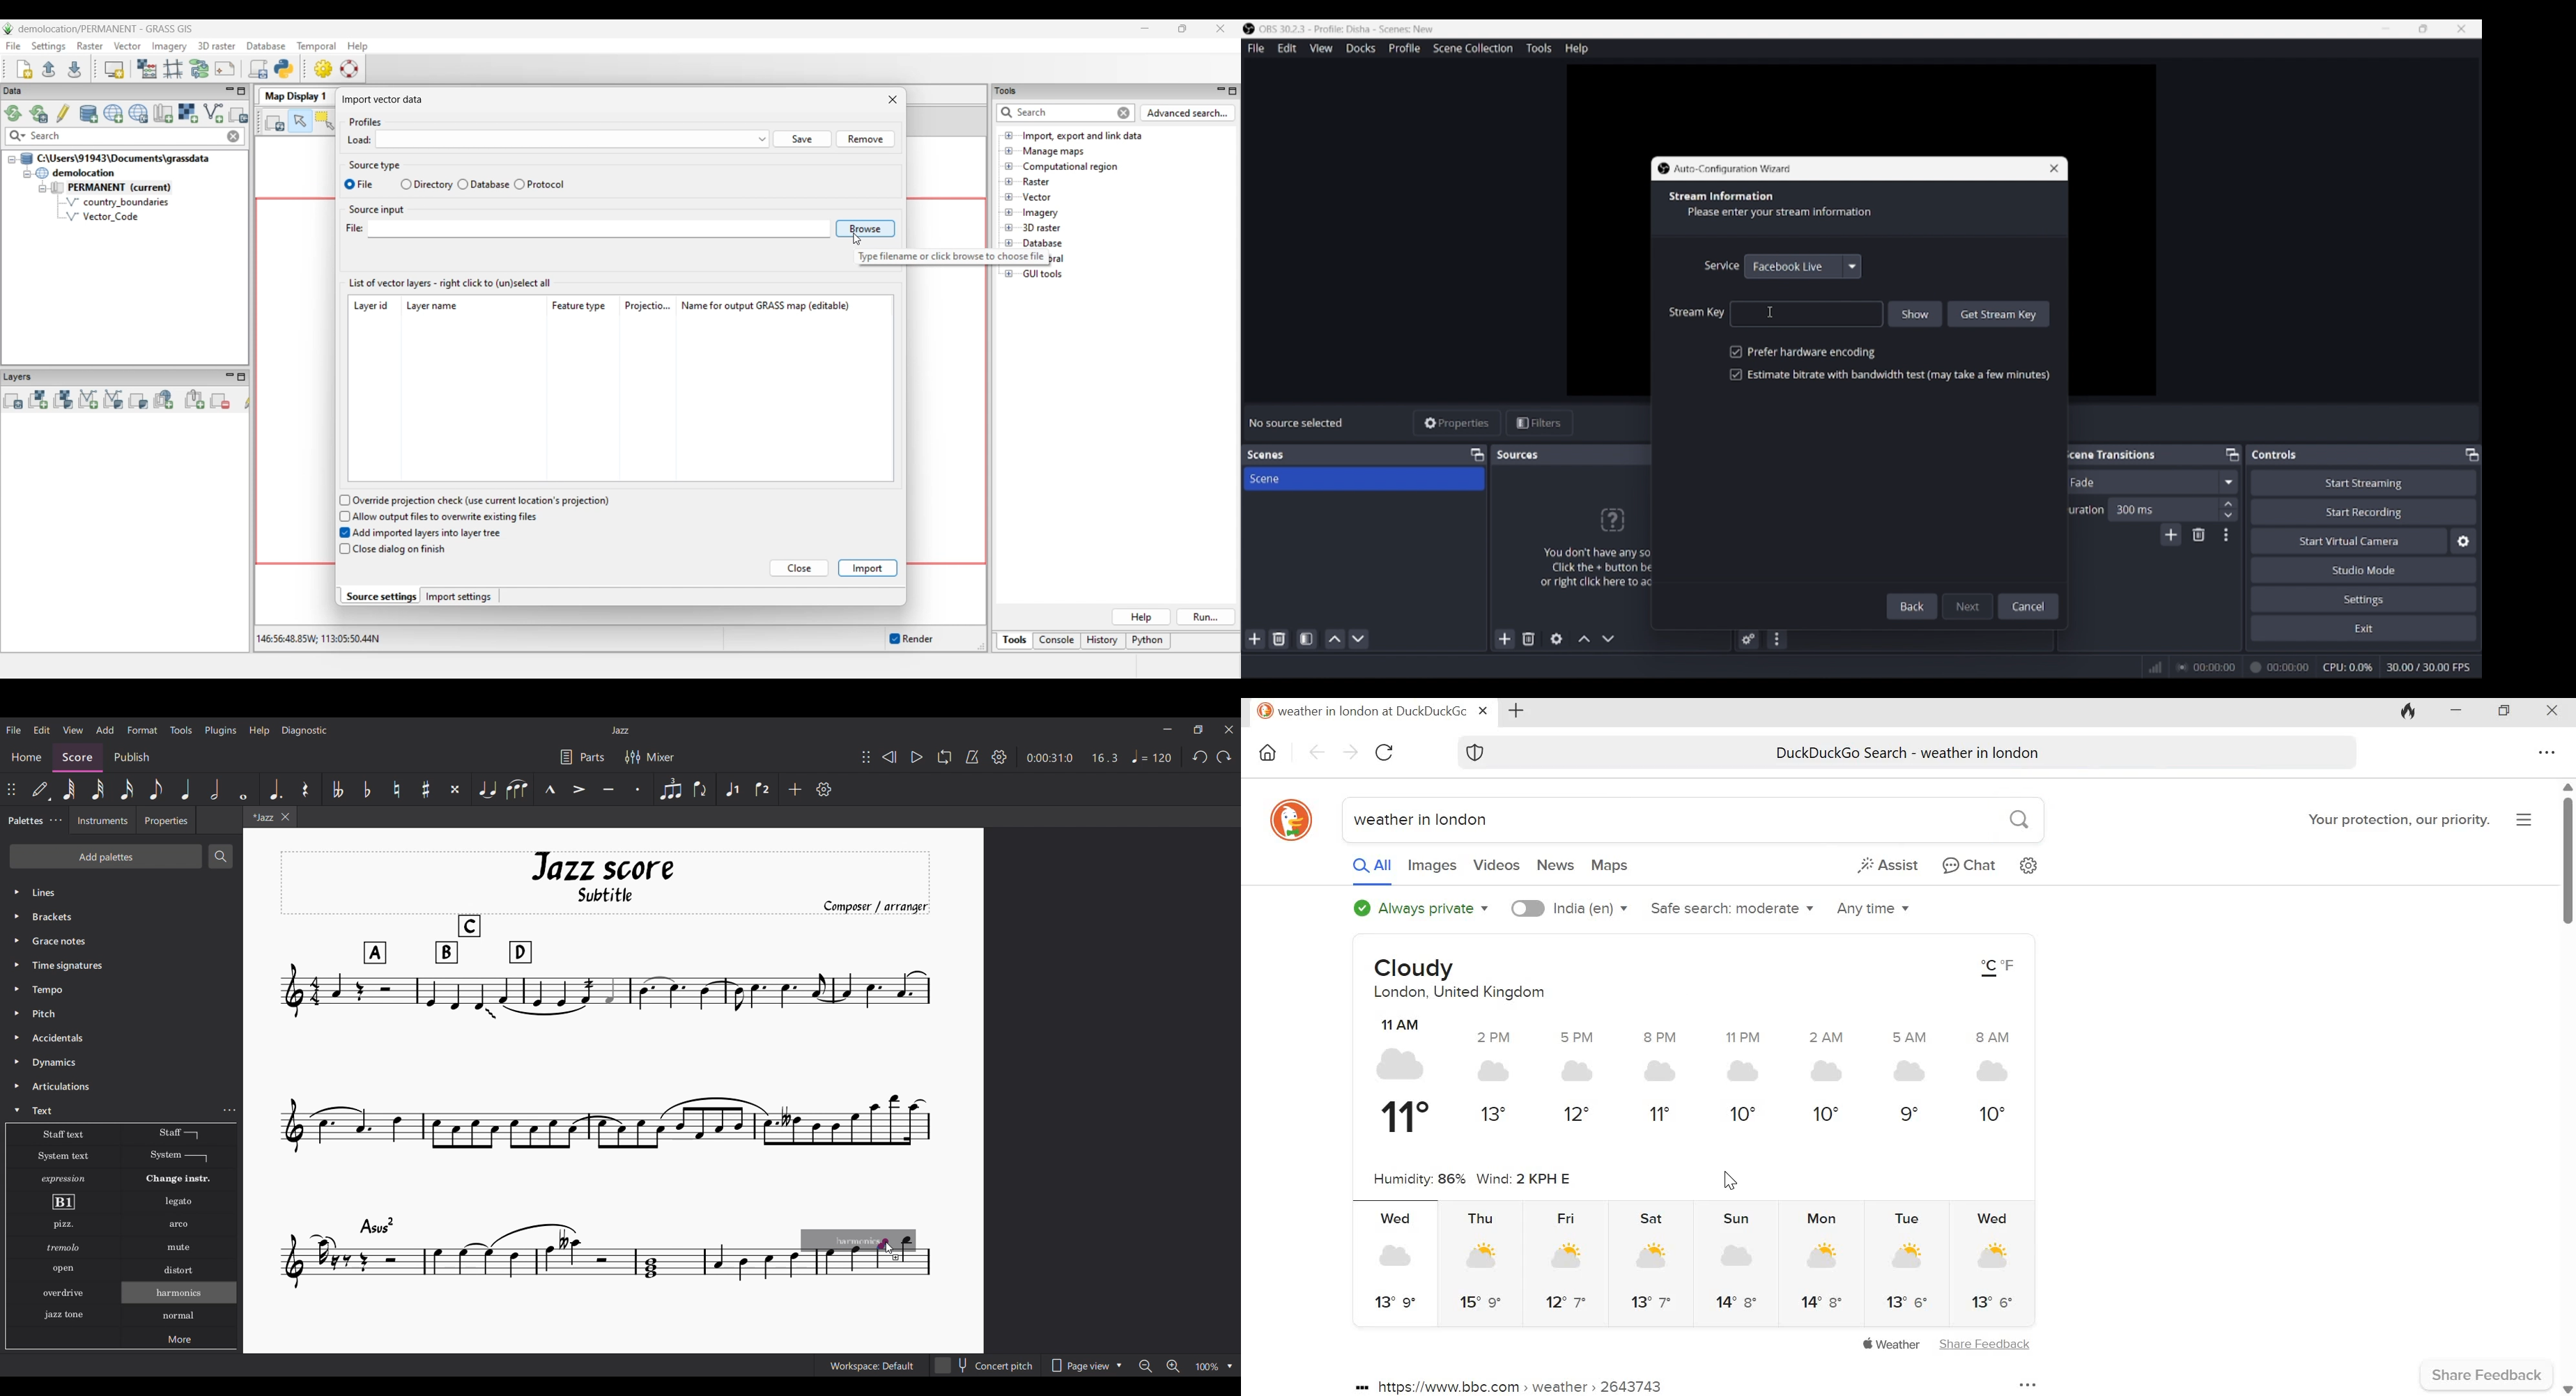 Image resolution: width=2576 pixels, height=1400 pixels. Describe the element at coordinates (2029, 605) in the screenshot. I see `Cancel` at that location.